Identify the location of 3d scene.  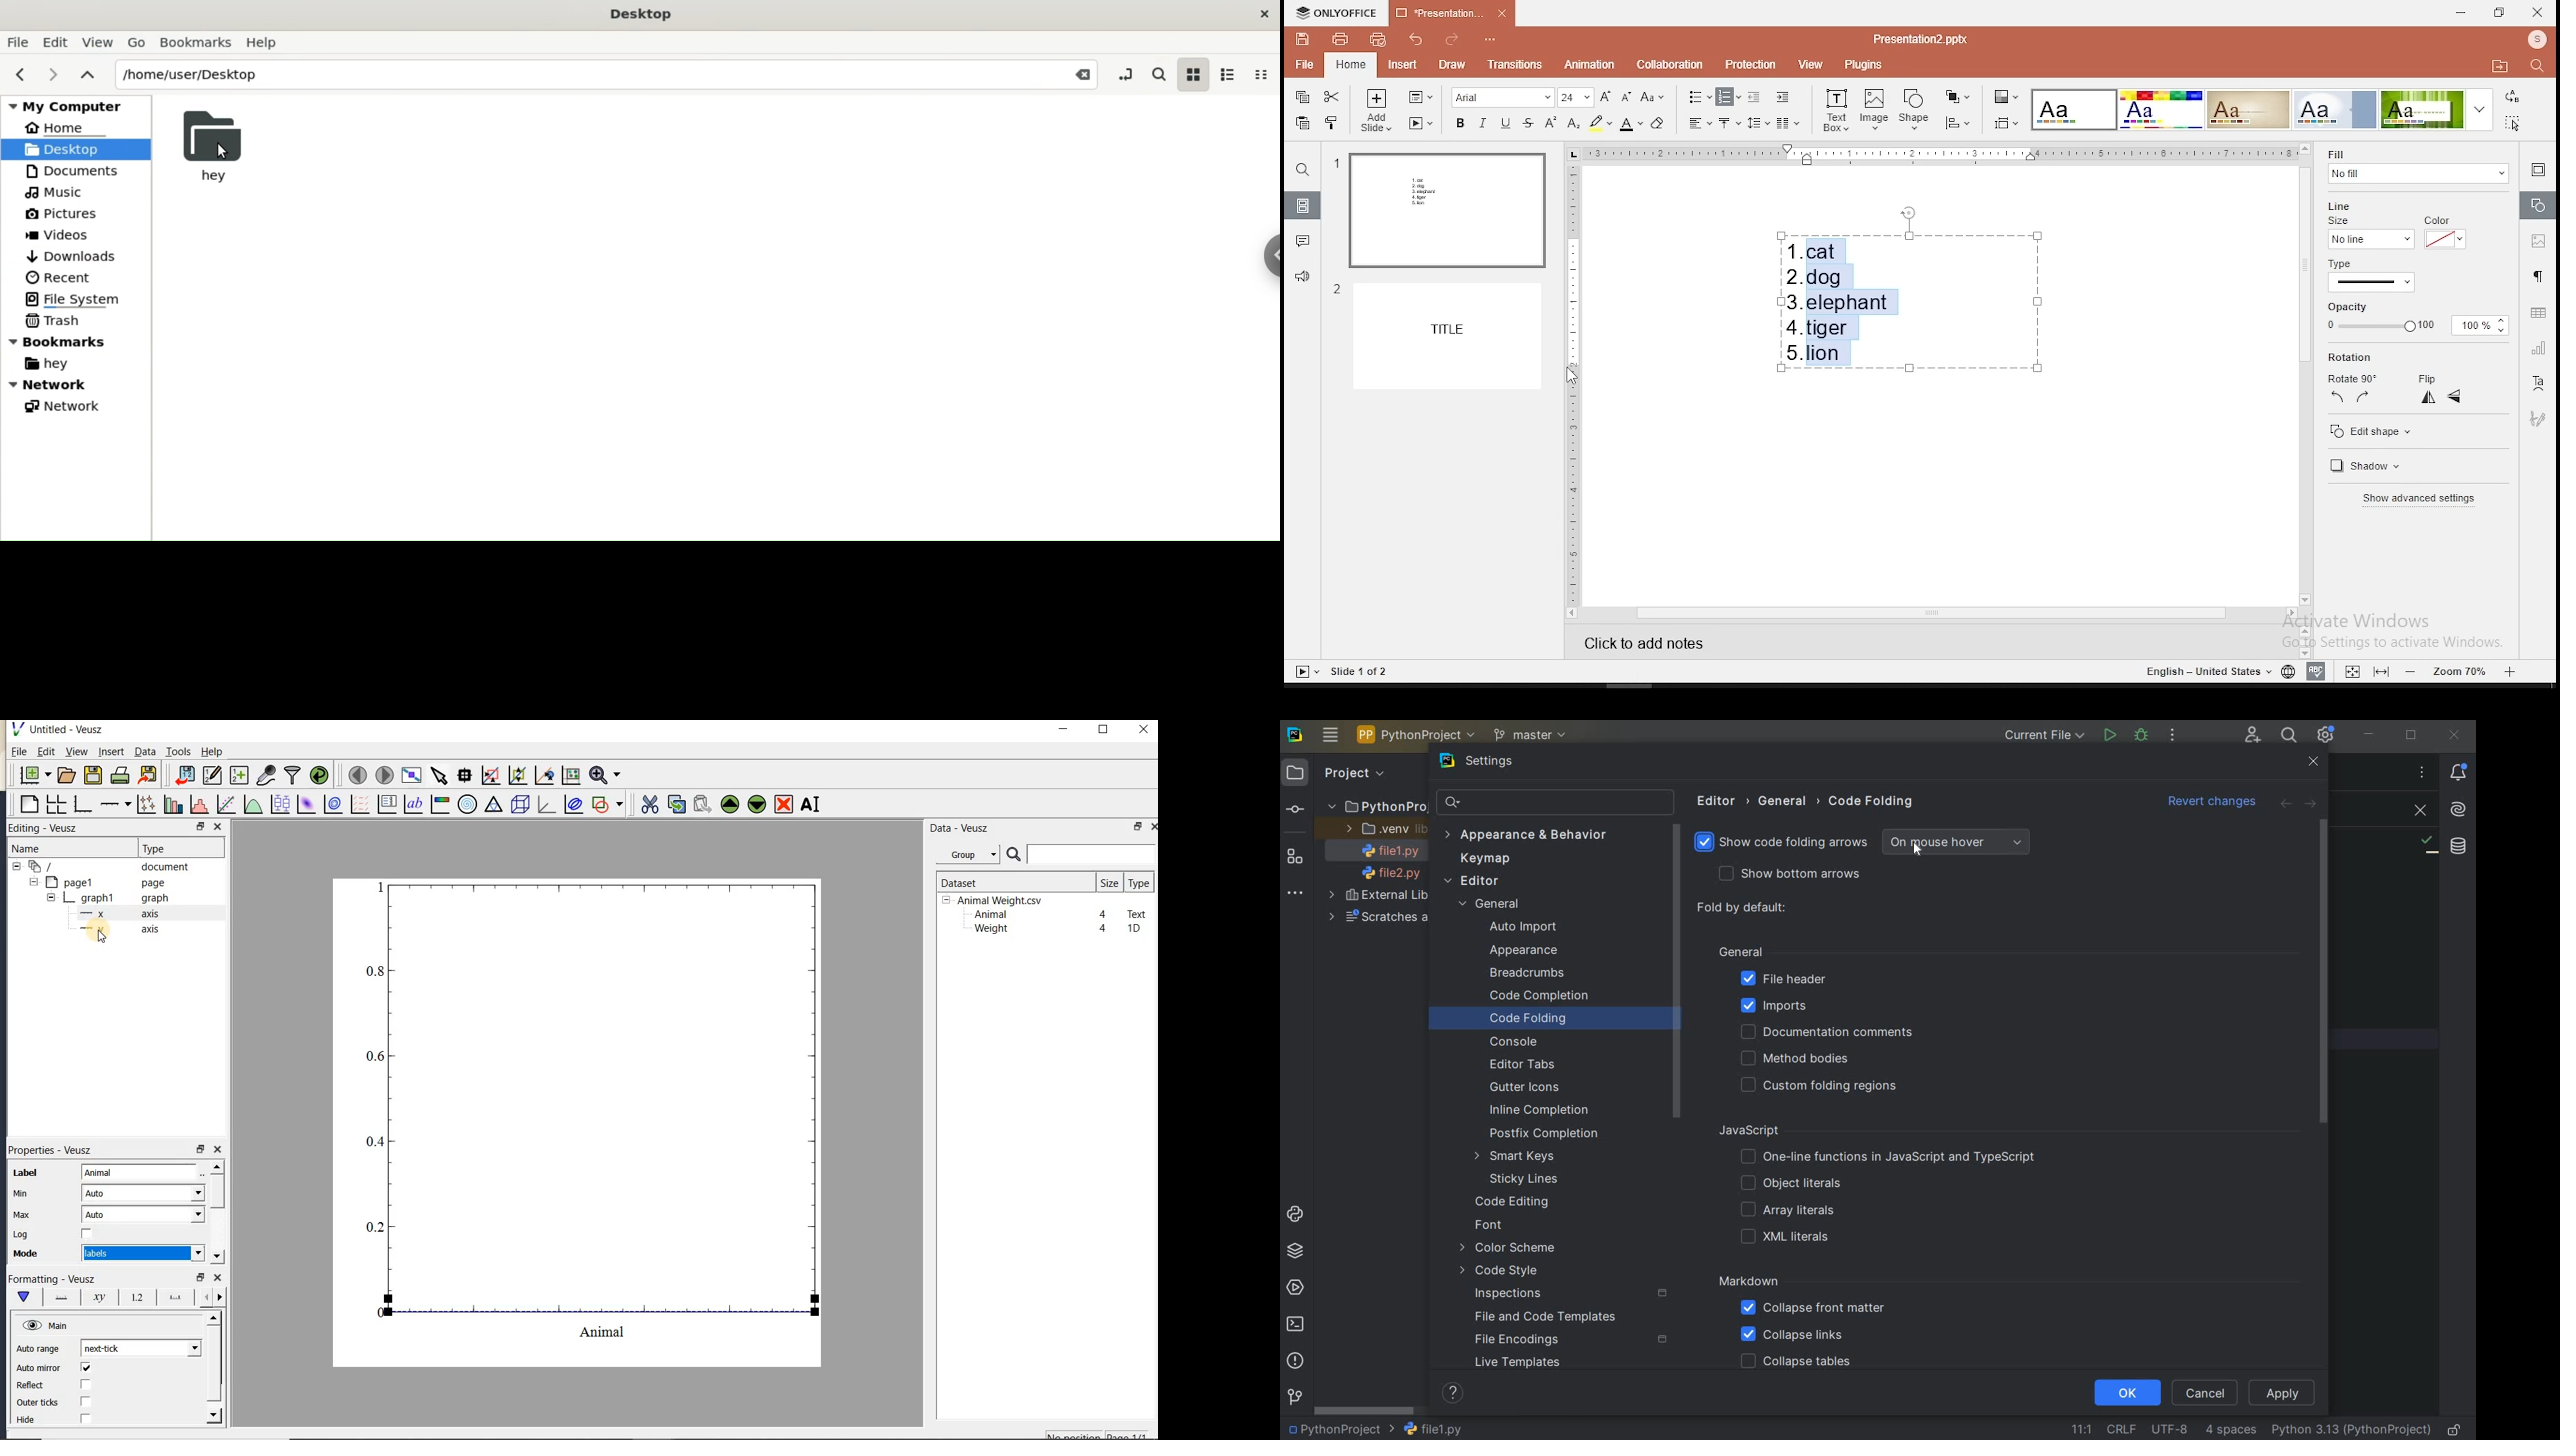
(519, 805).